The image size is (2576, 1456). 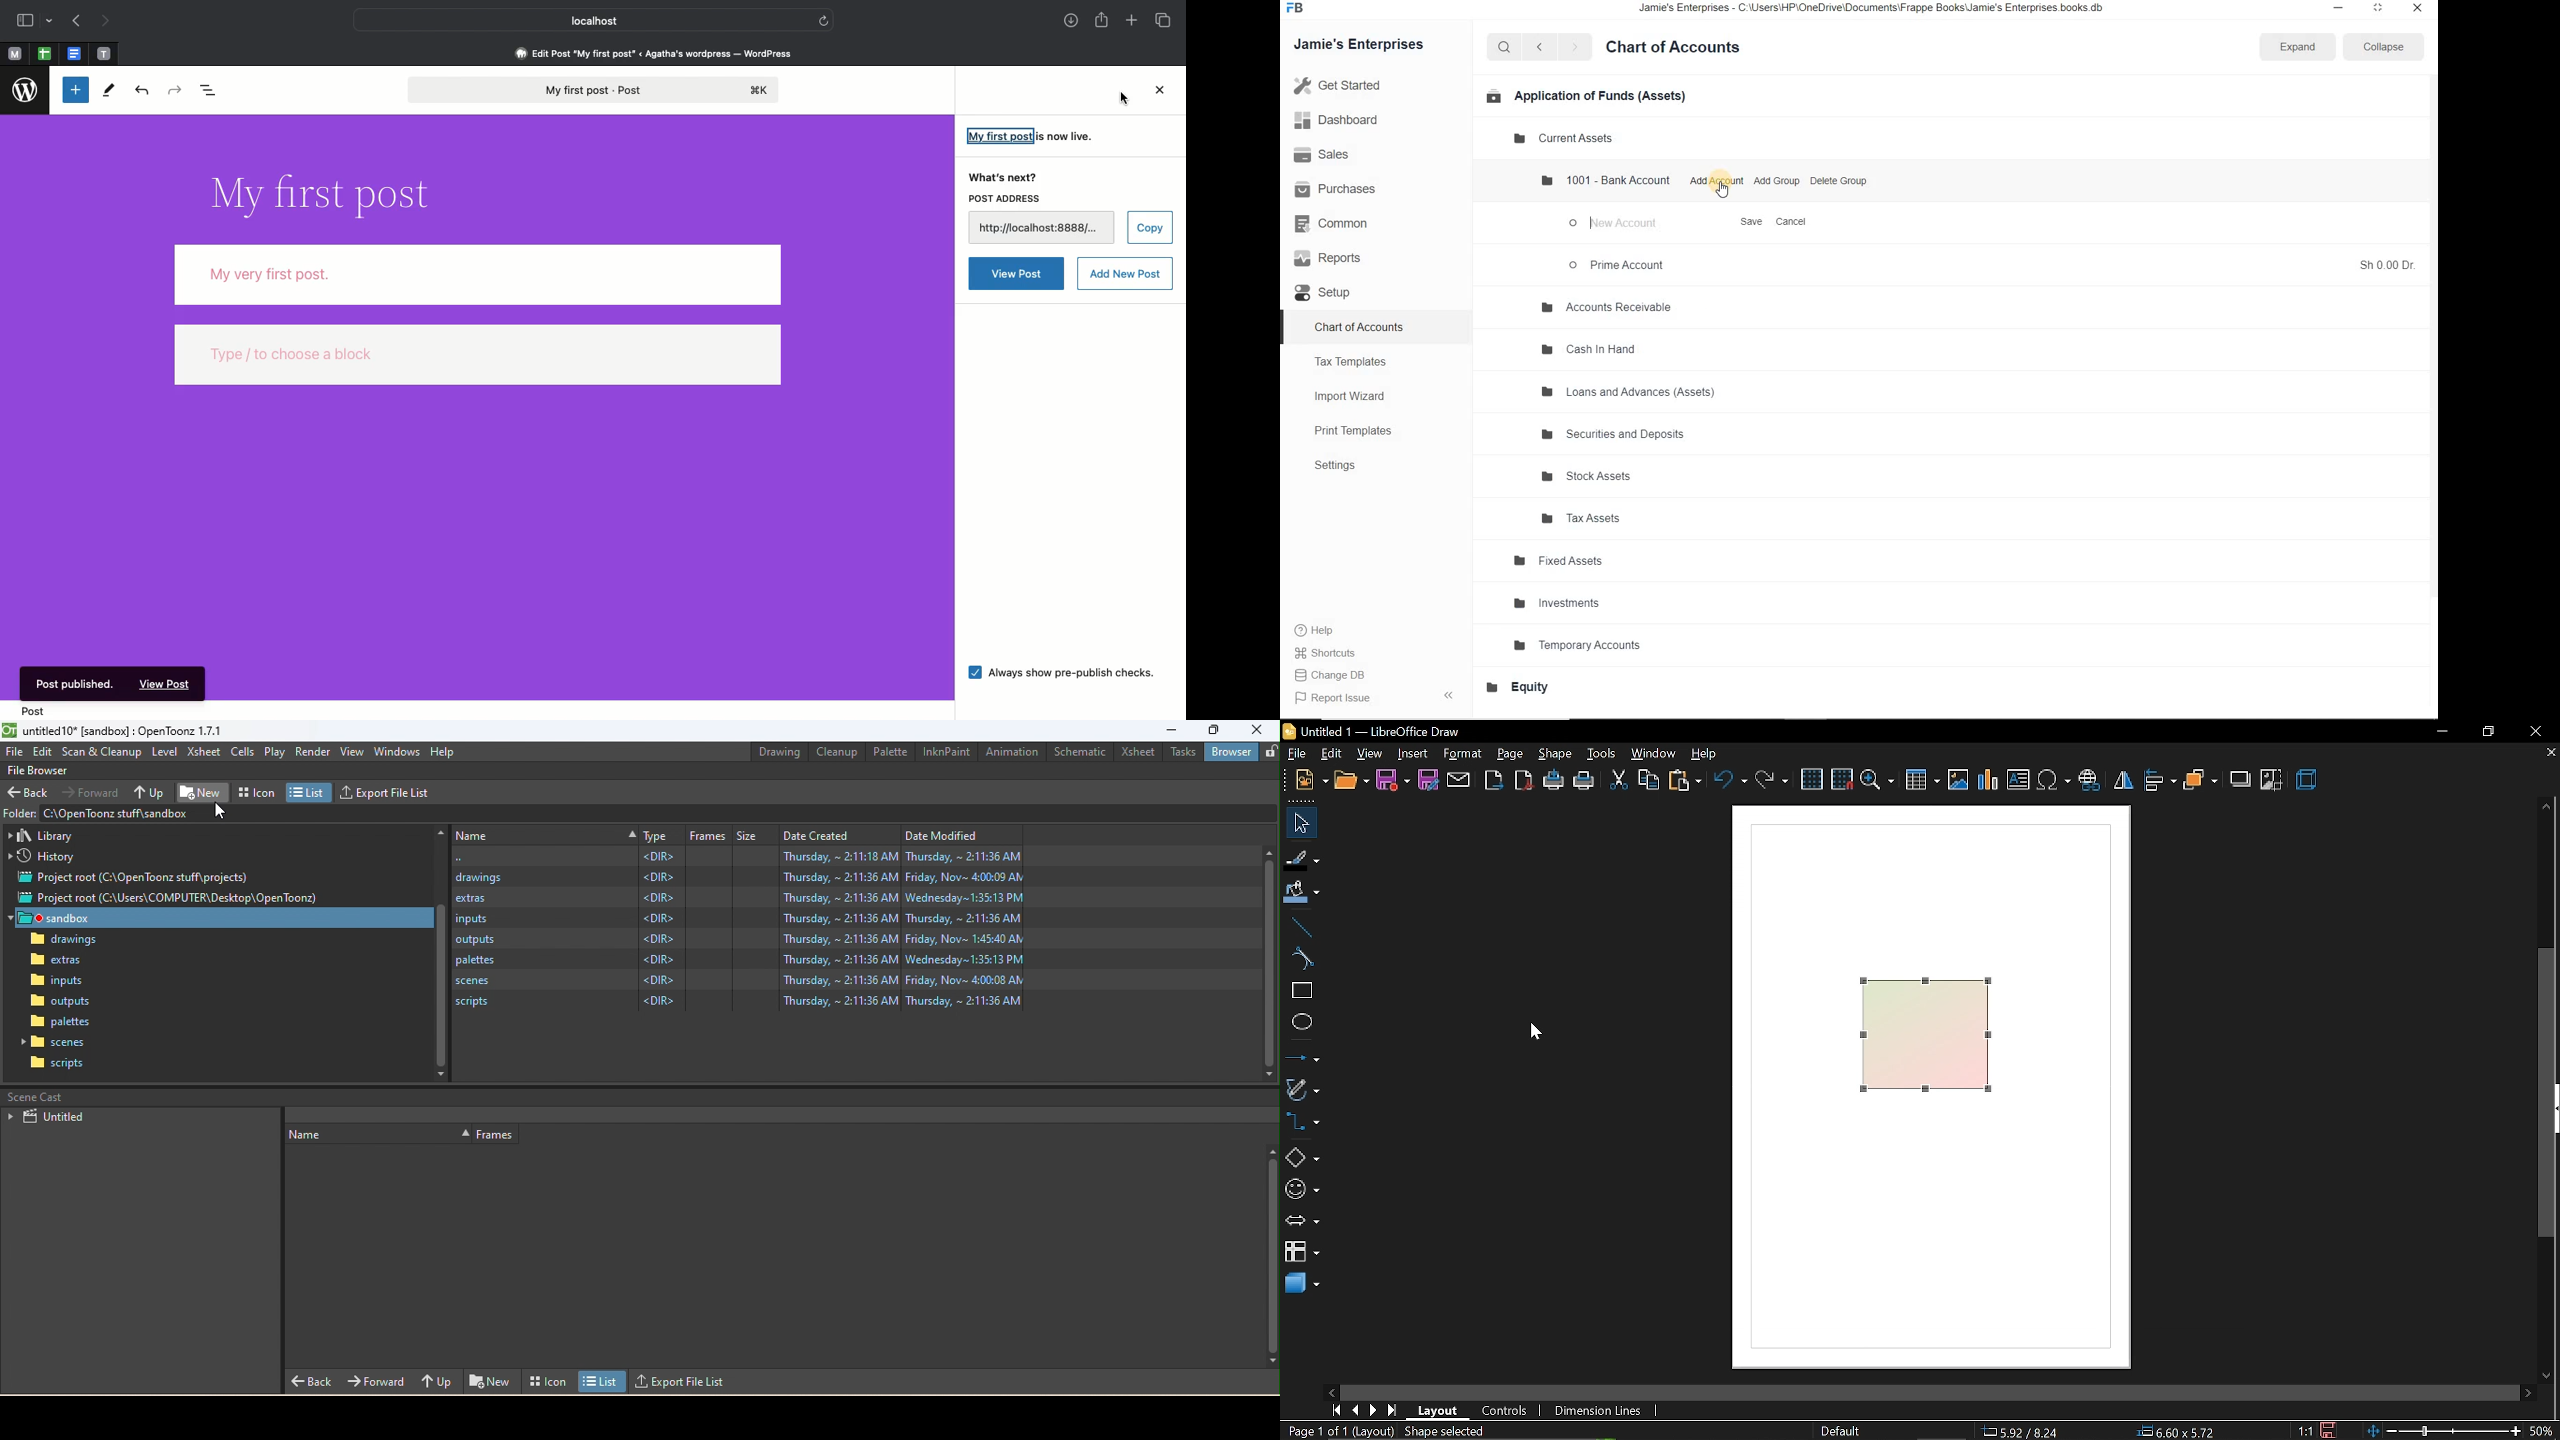 What do you see at coordinates (79, 682) in the screenshot?
I see `Post published` at bounding box center [79, 682].